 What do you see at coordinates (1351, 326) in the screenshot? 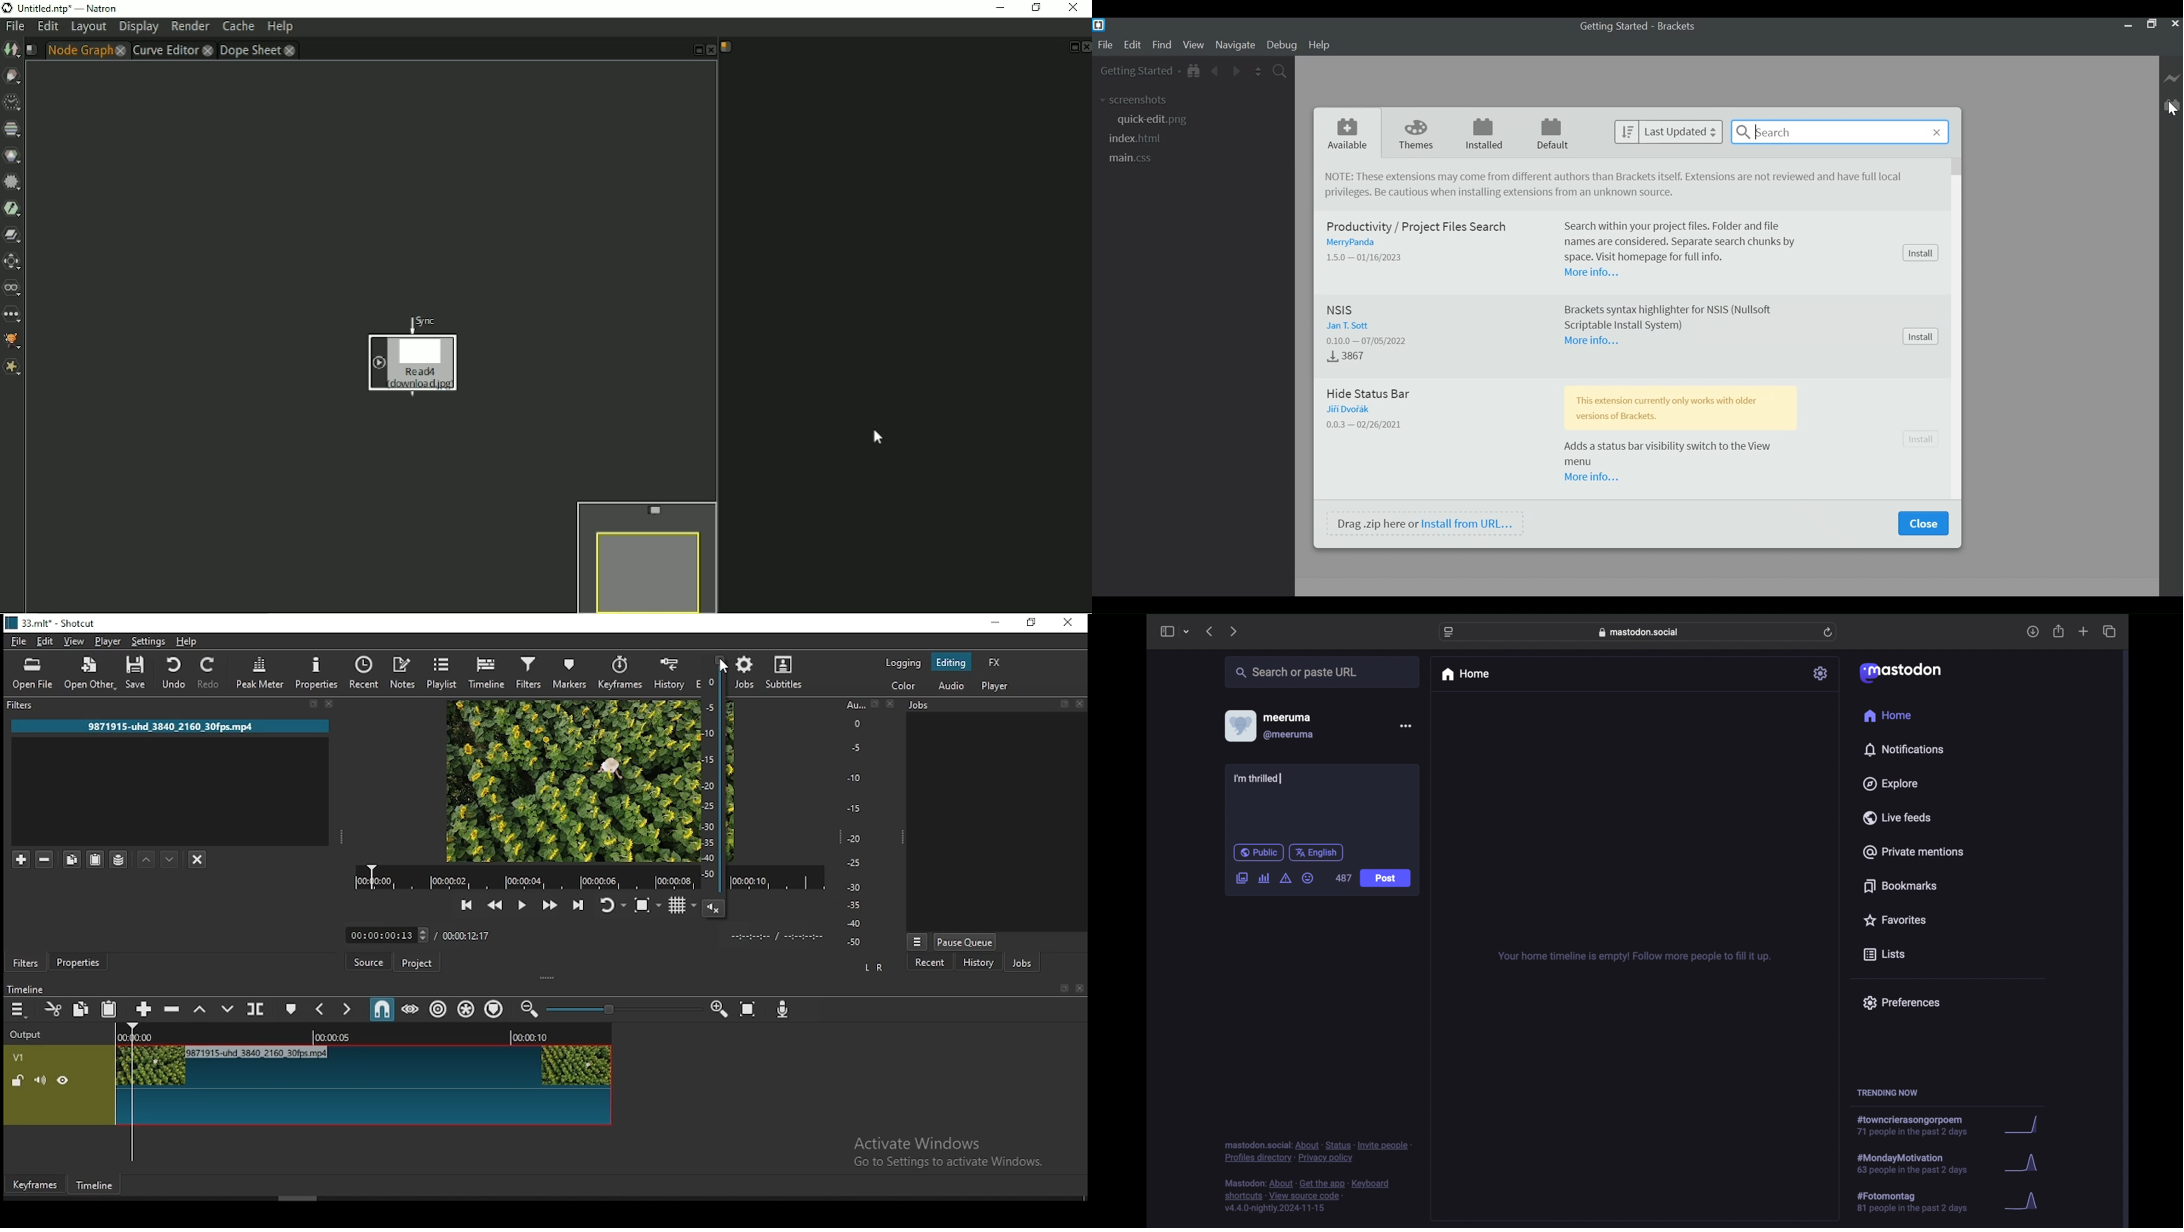
I see `Author` at bounding box center [1351, 326].